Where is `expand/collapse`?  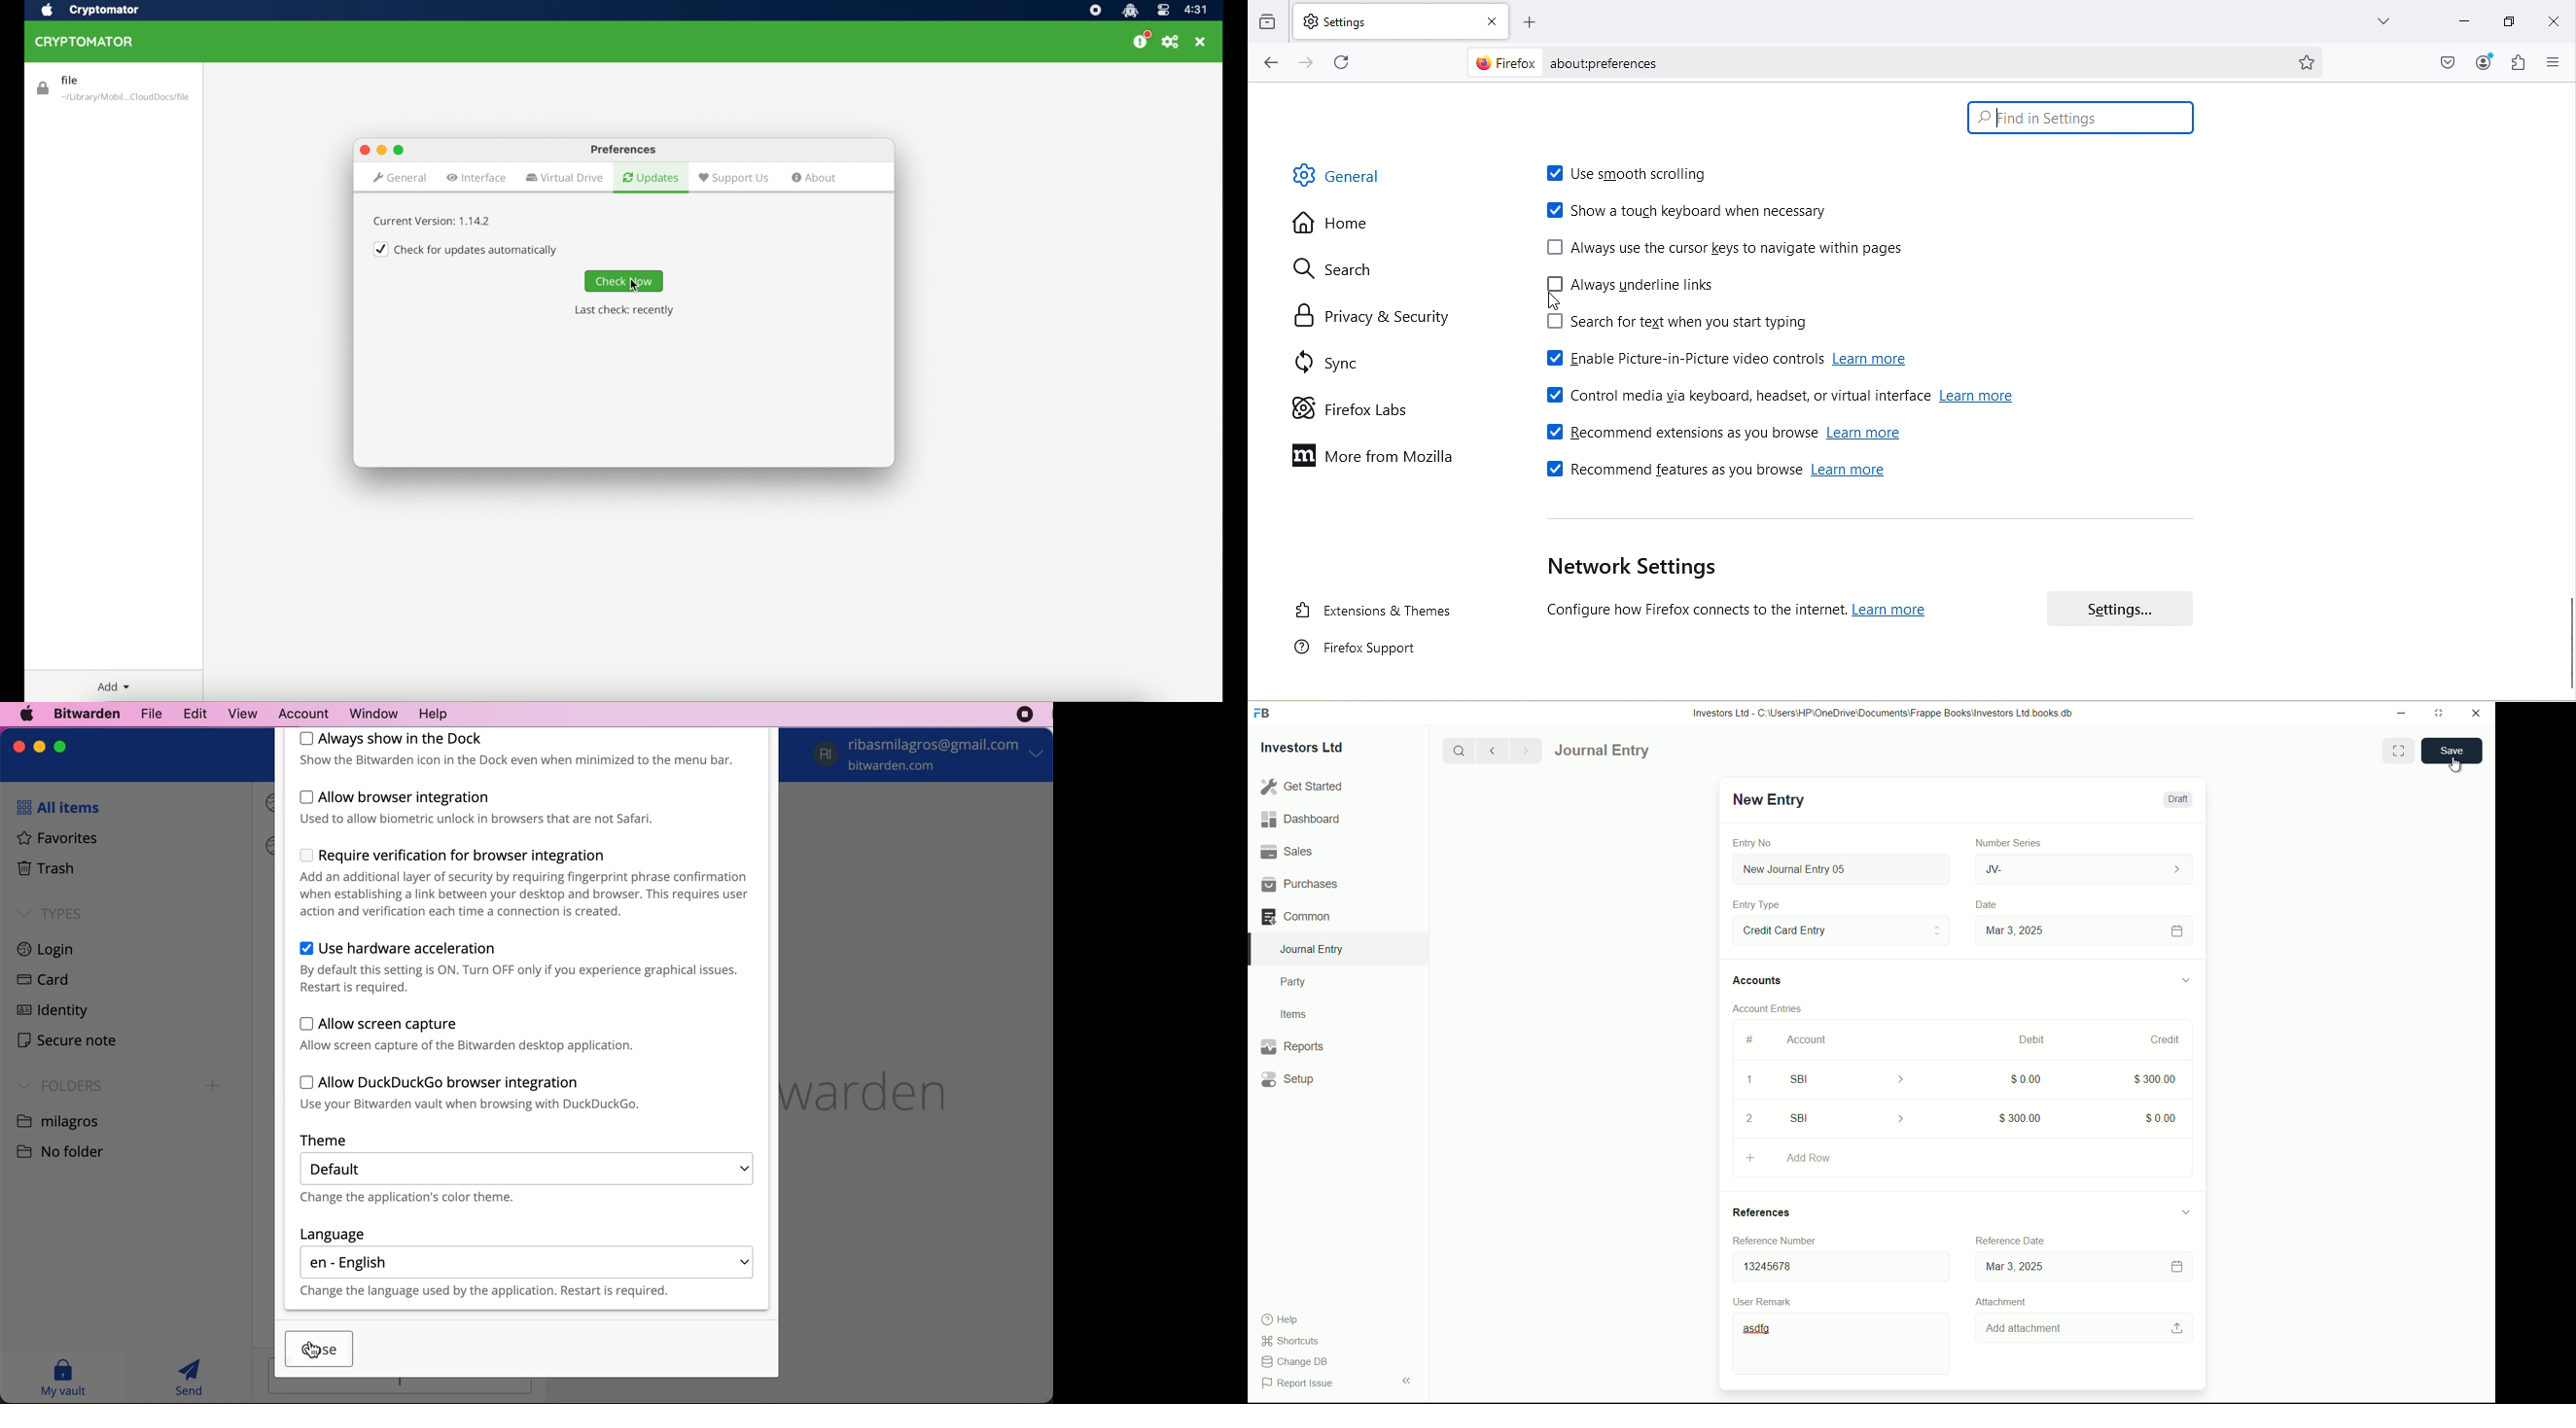 expand/collapse is located at coordinates (1406, 1379).